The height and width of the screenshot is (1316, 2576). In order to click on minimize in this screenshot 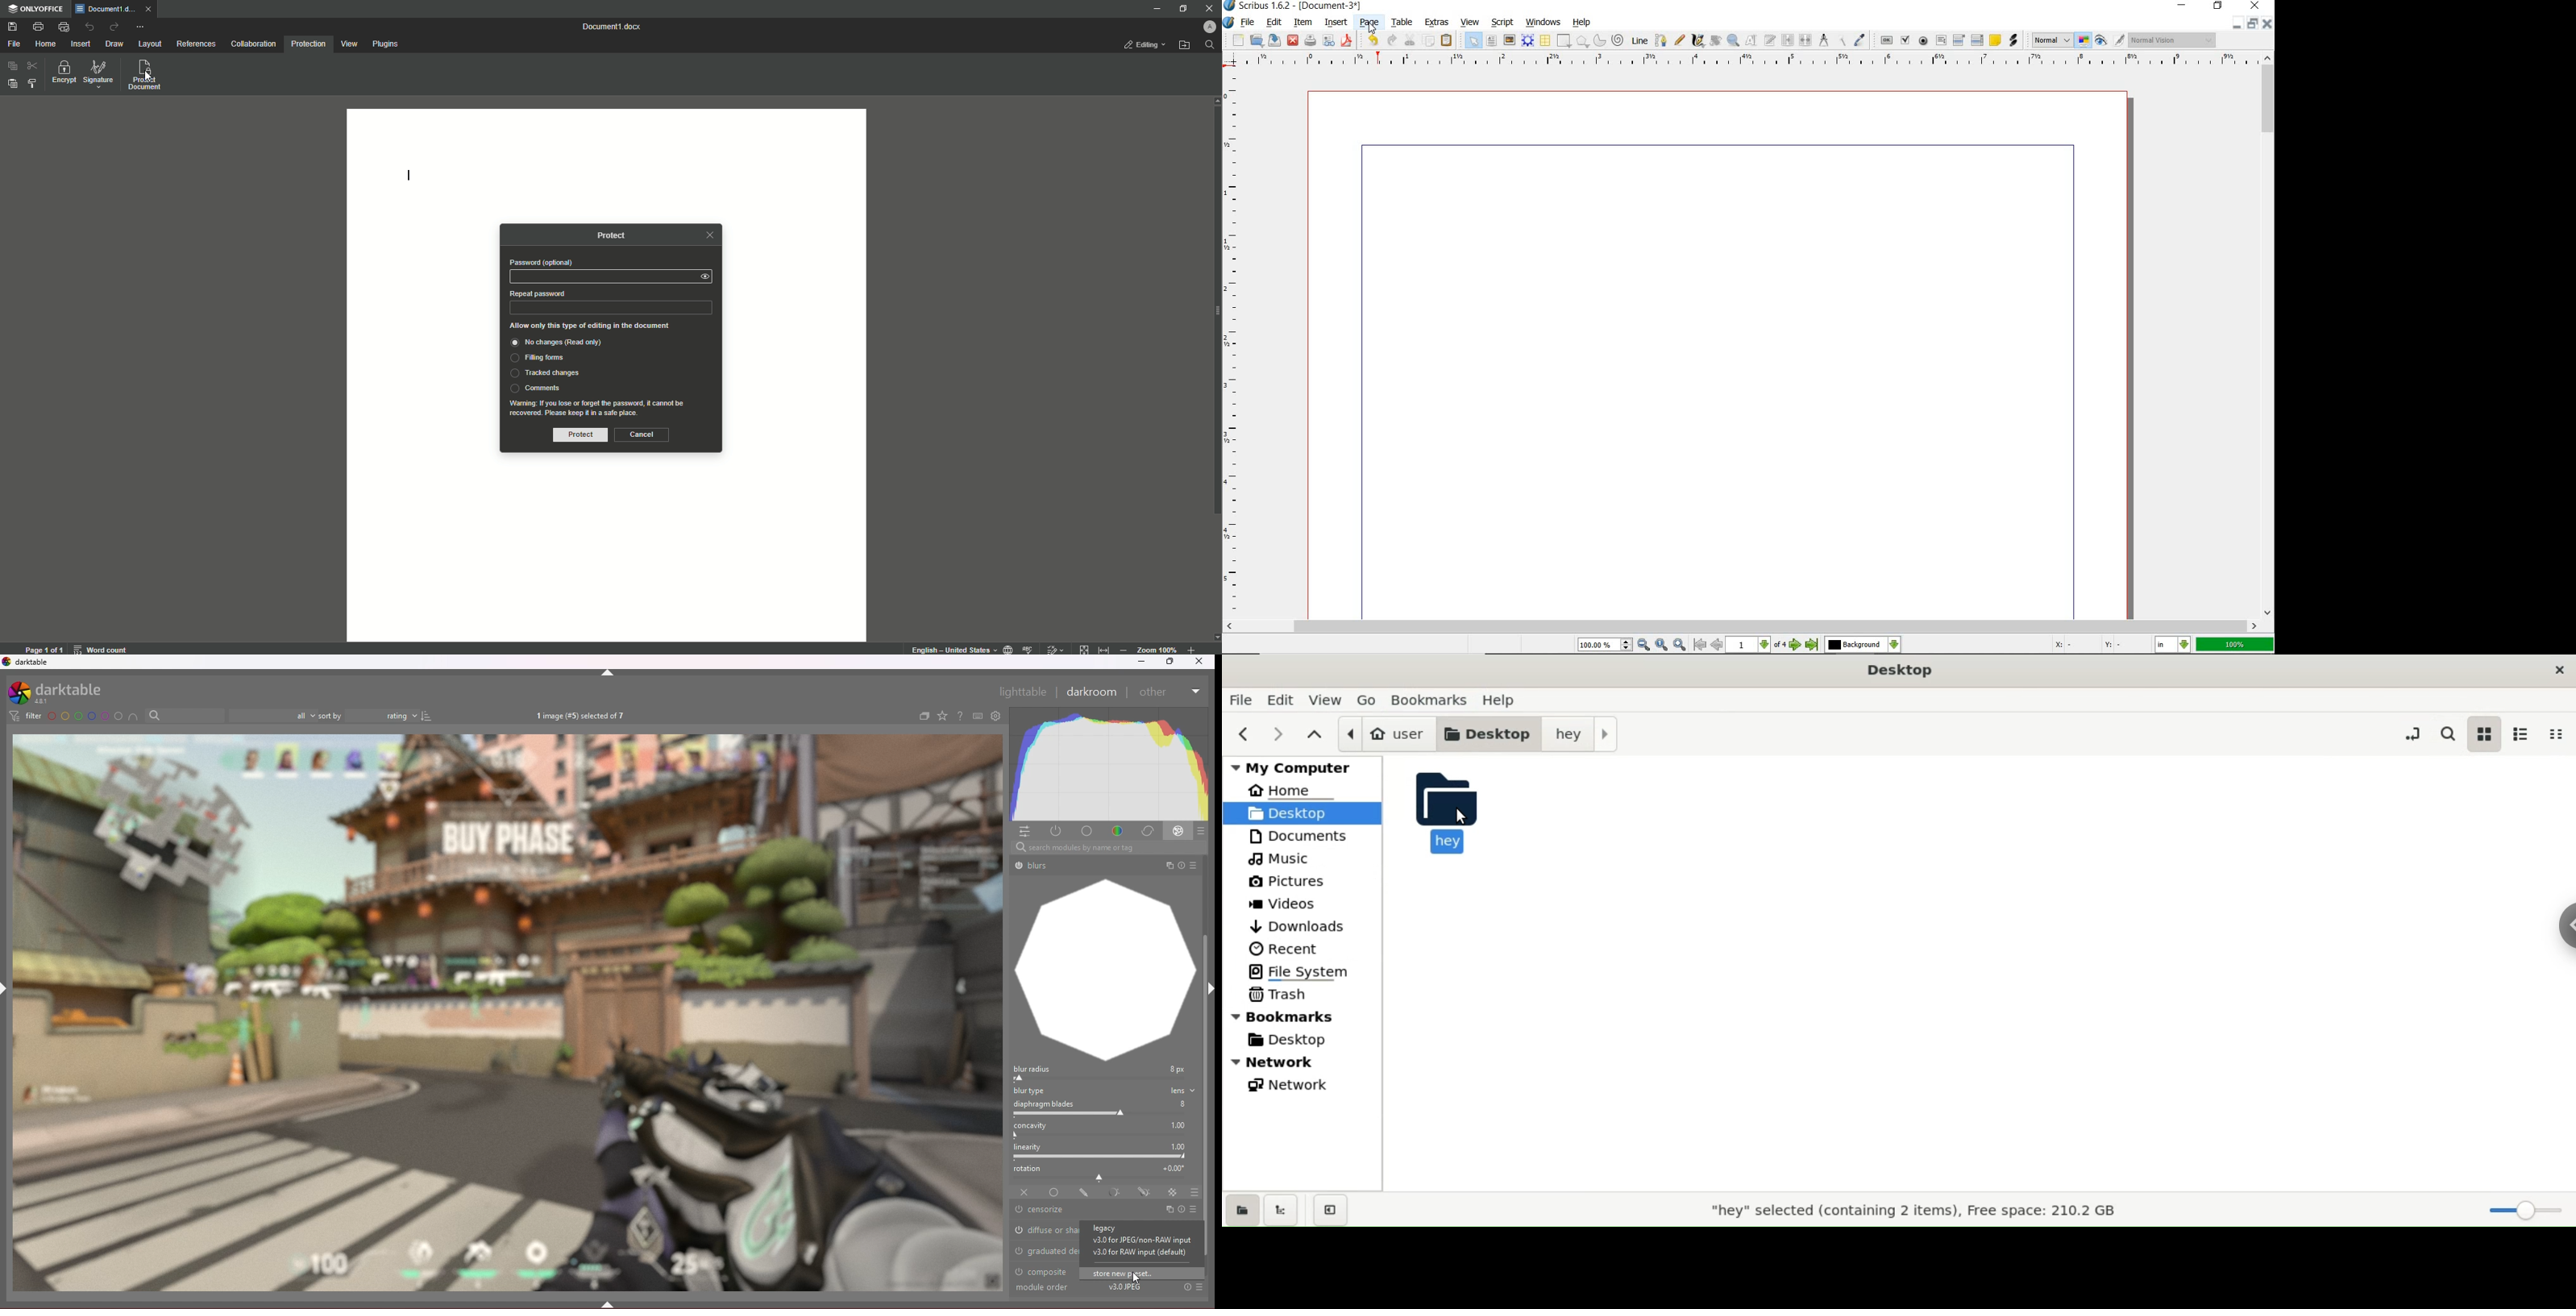, I will do `click(1142, 662)`.